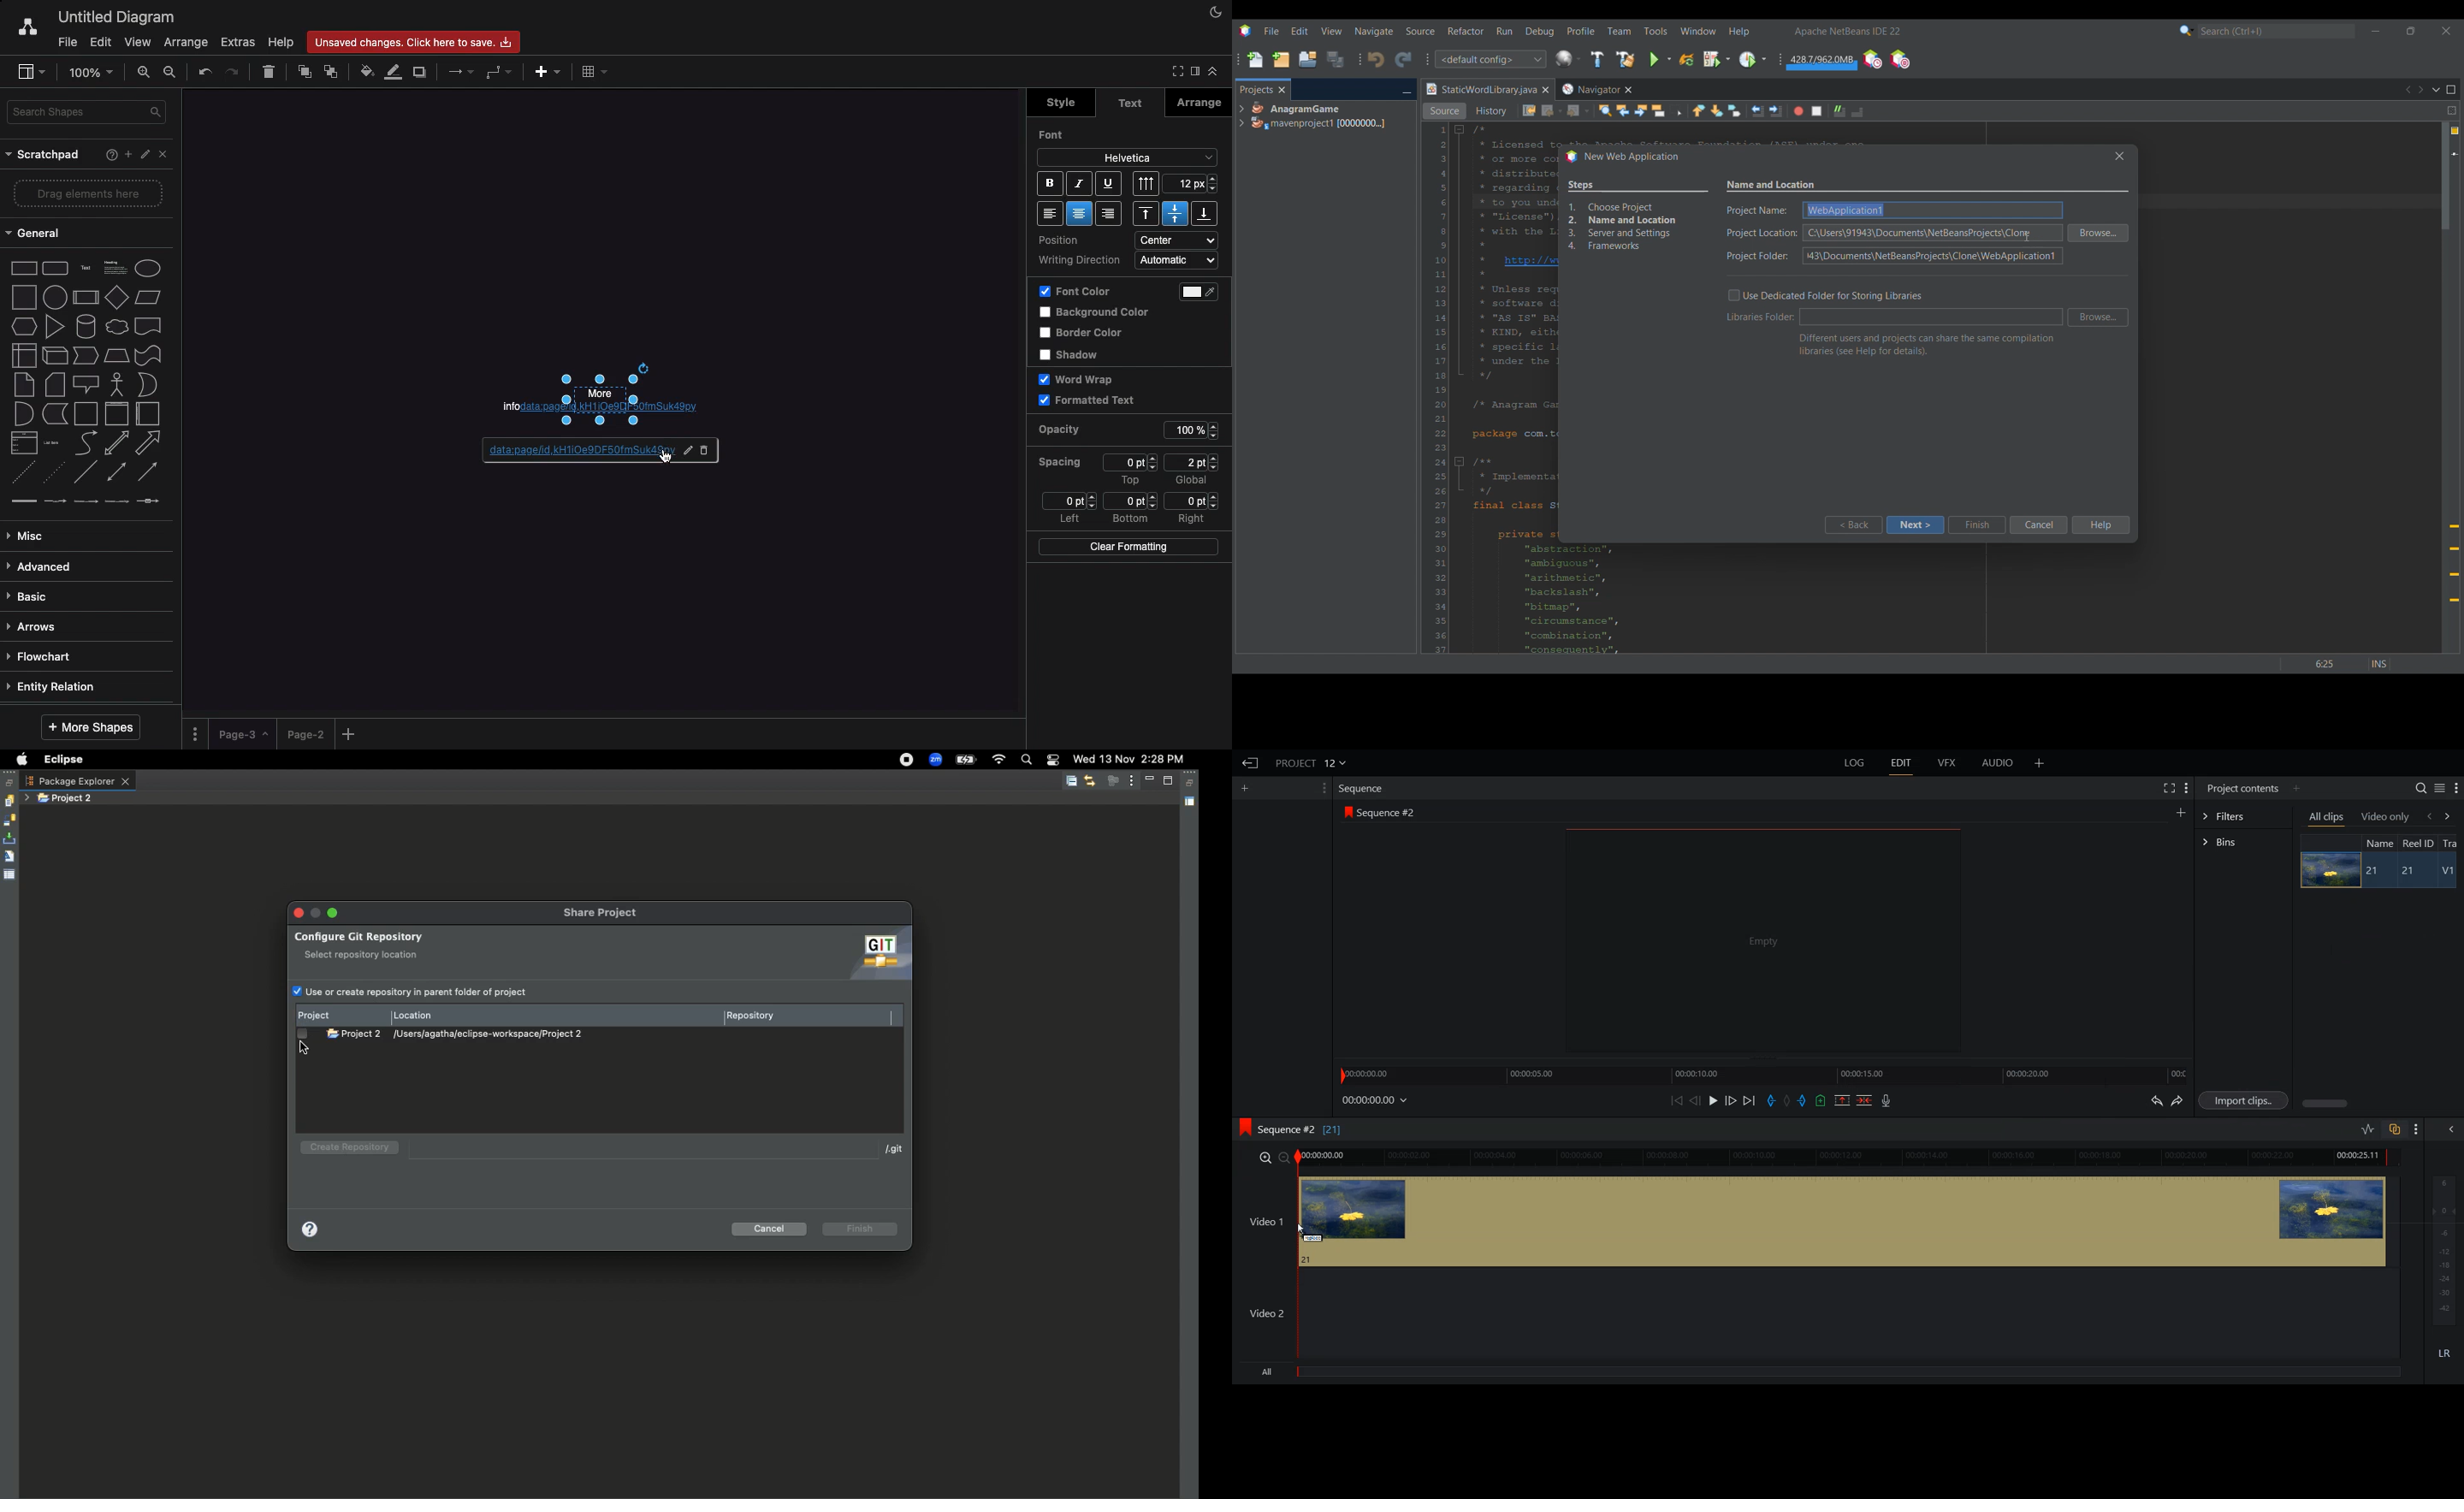  What do you see at coordinates (1299, 31) in the screenshot?
I see `Edit menu` at bounding box center [1299, 31].